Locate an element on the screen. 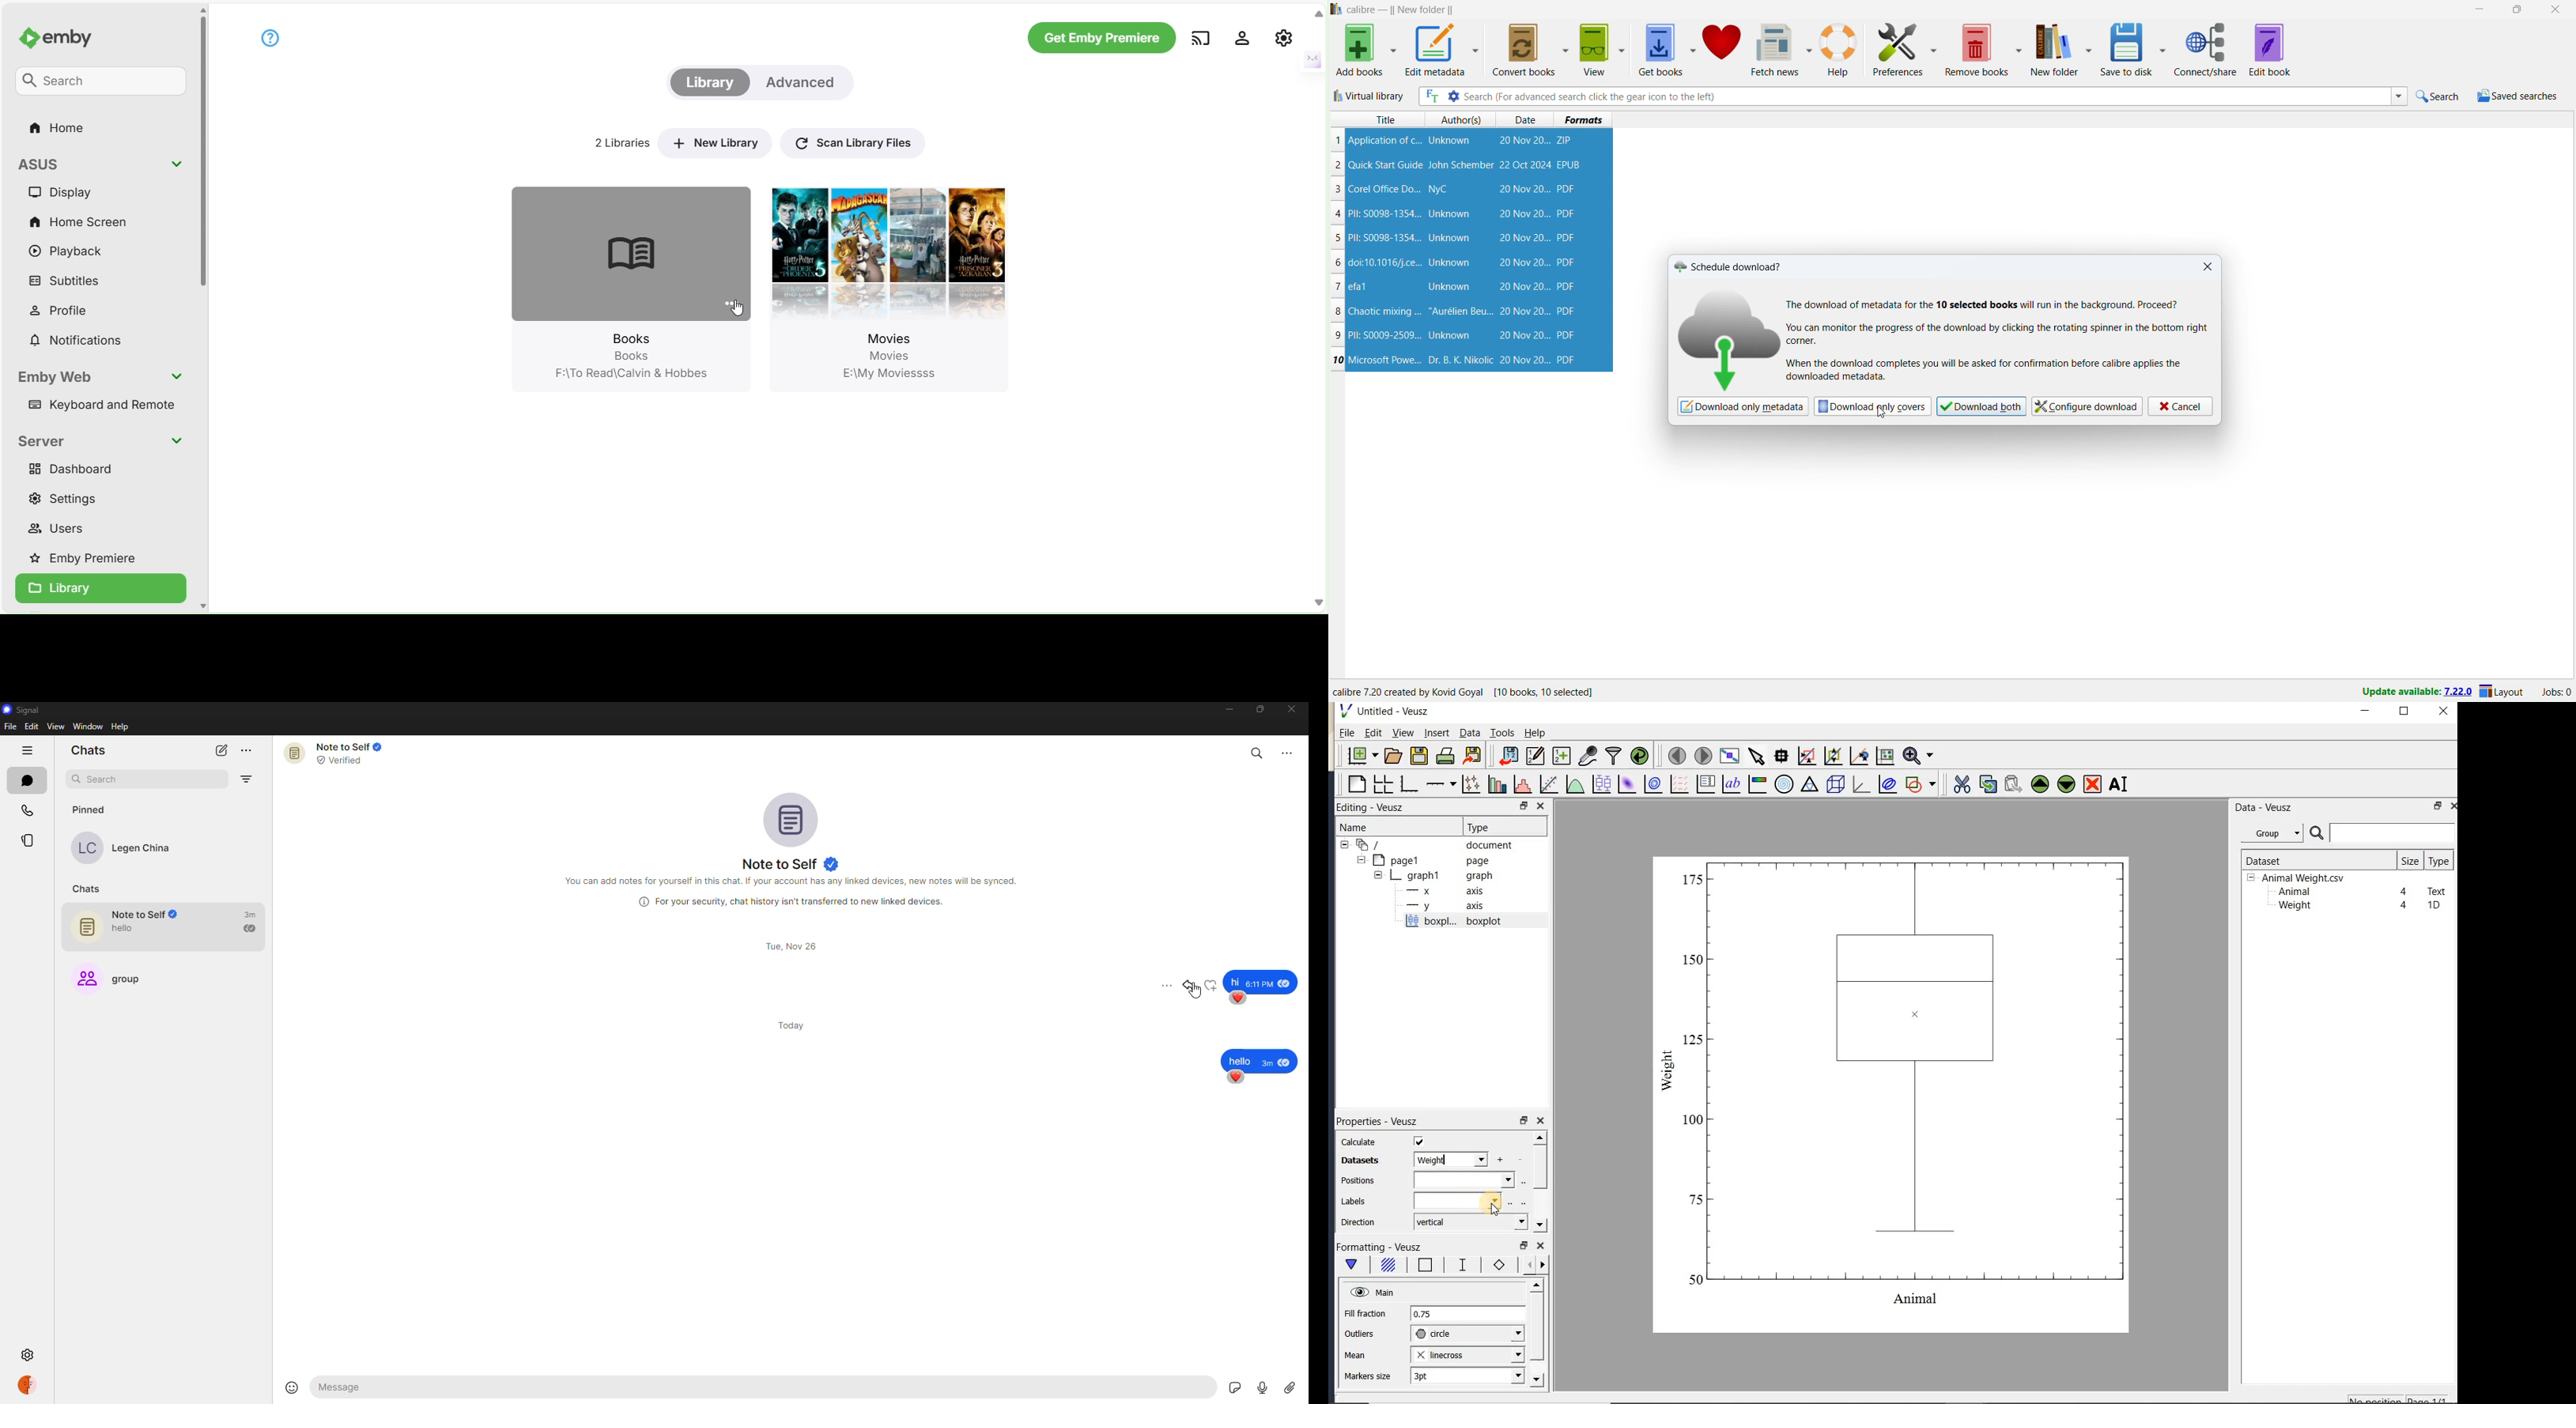  whisker line is located at coordinates (1460, 1265).